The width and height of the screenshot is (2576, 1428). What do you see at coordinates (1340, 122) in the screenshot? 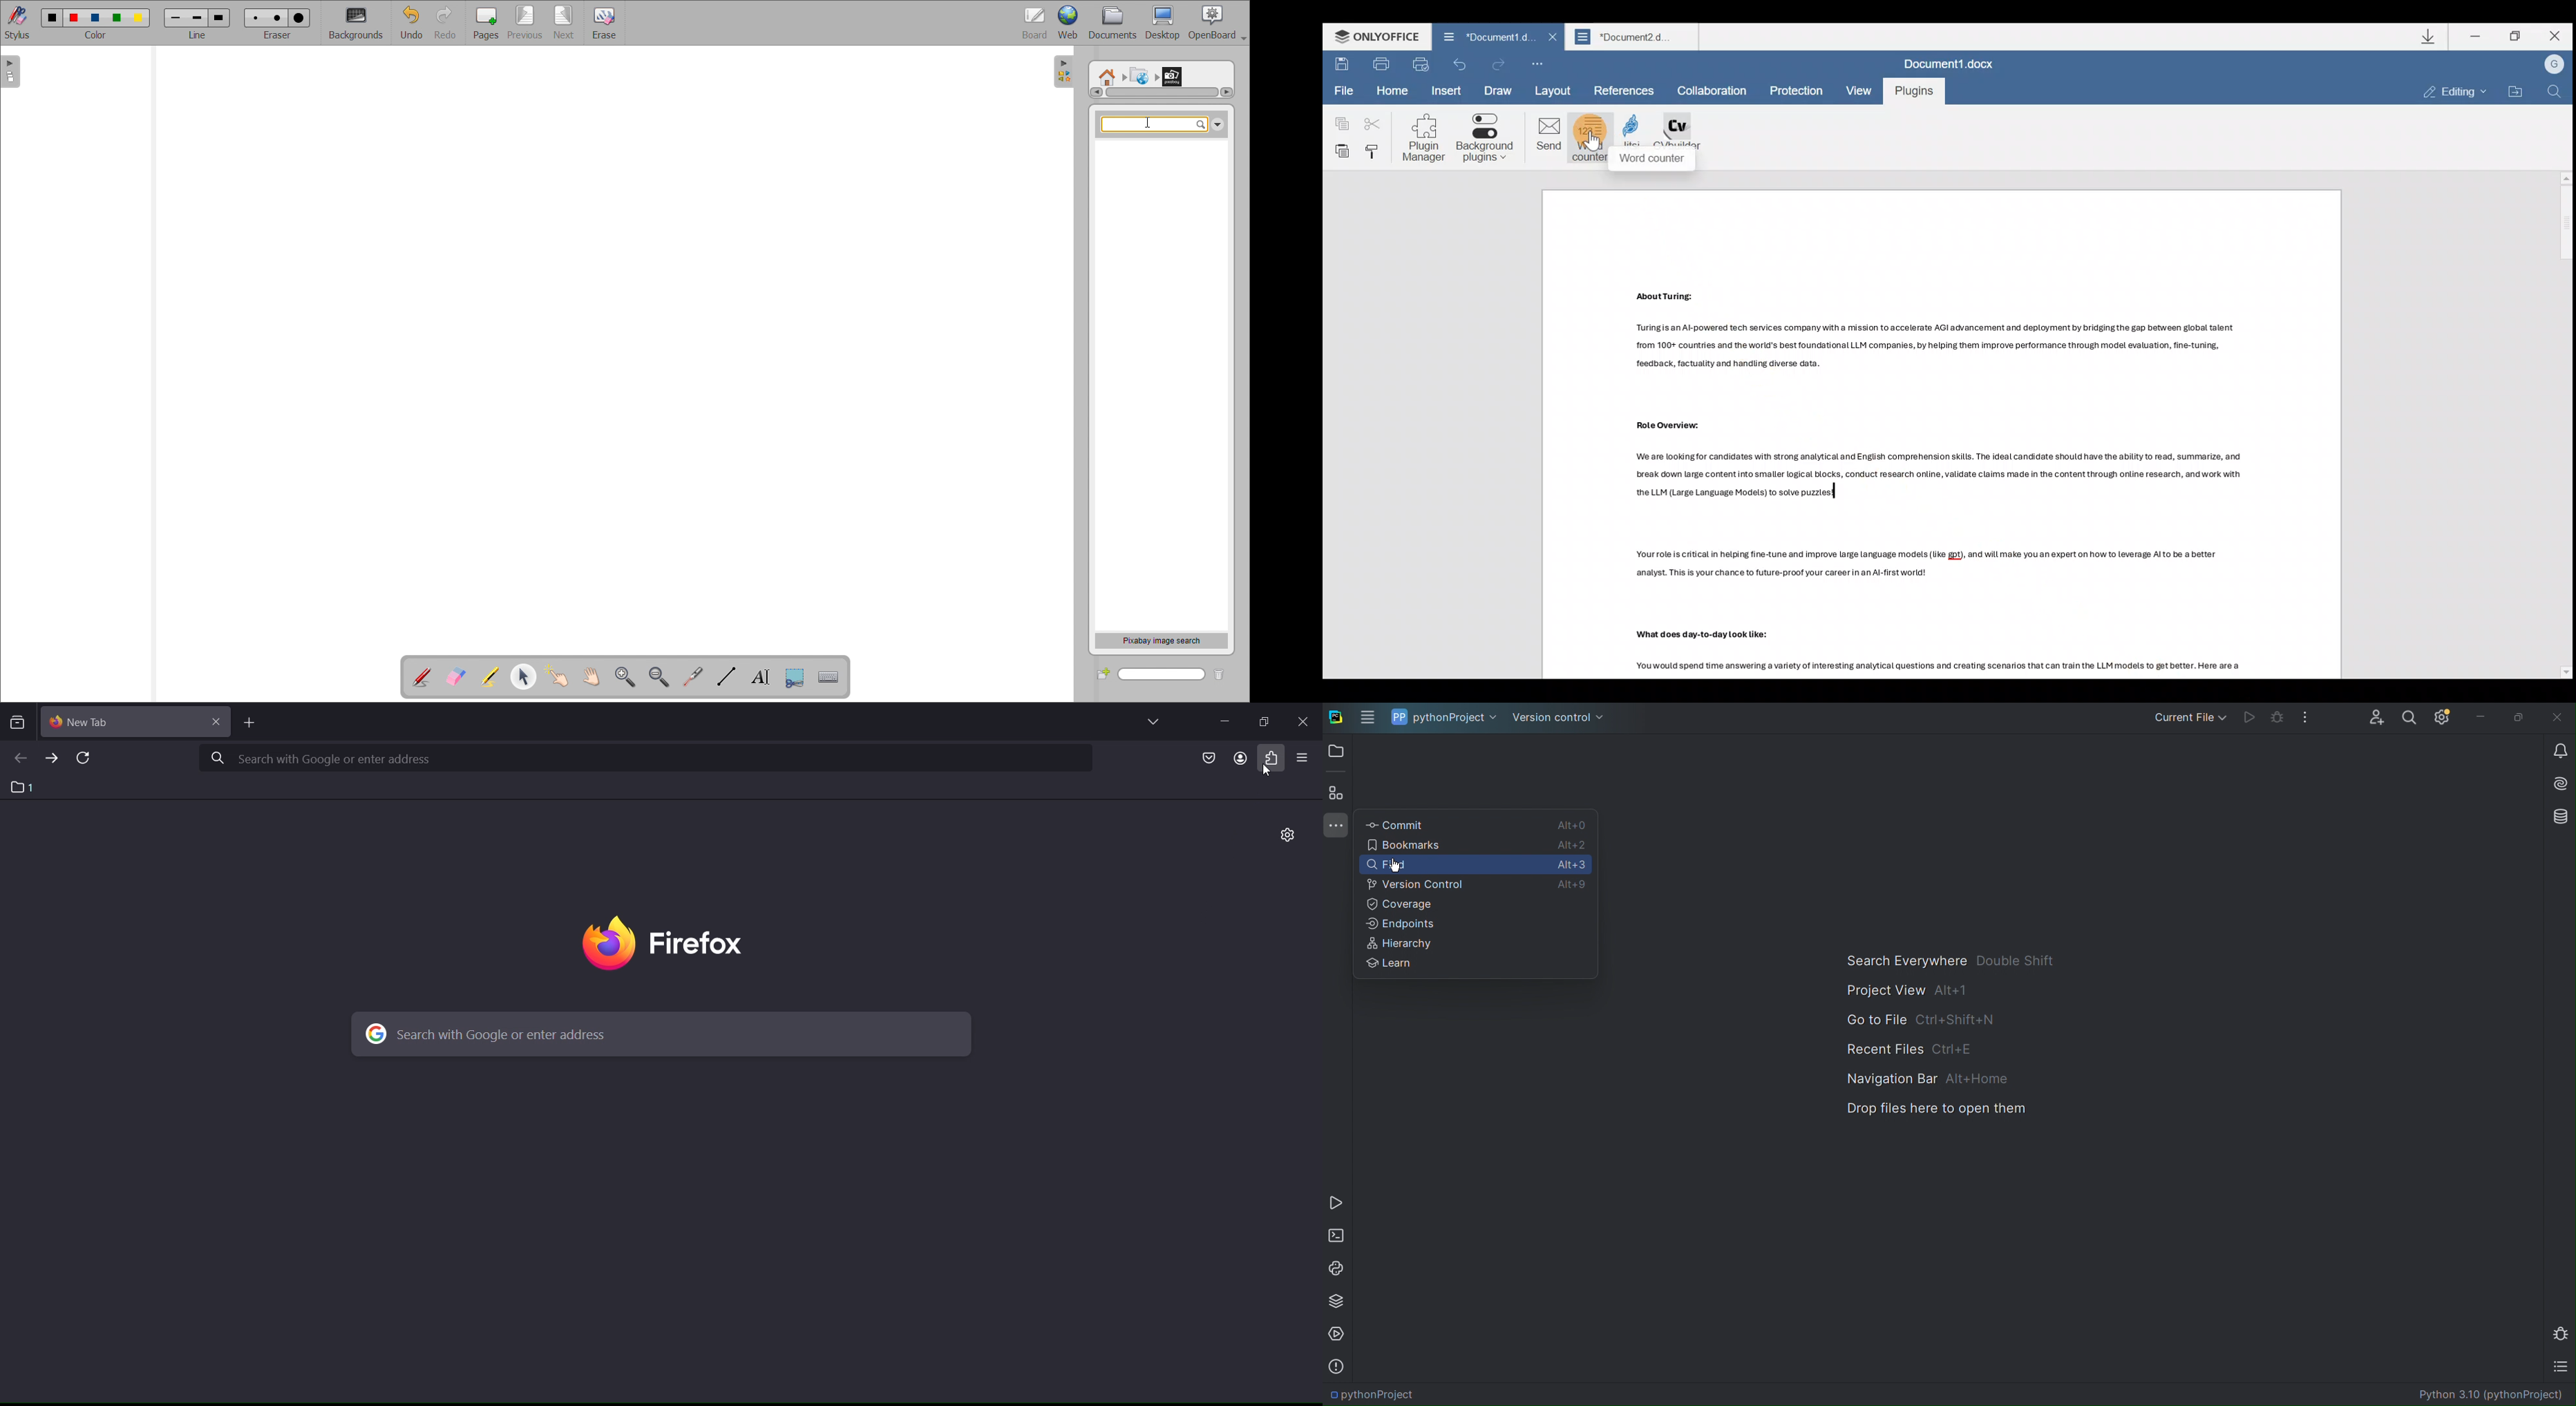
I see `Copy` at bounding box center [1340, 122].